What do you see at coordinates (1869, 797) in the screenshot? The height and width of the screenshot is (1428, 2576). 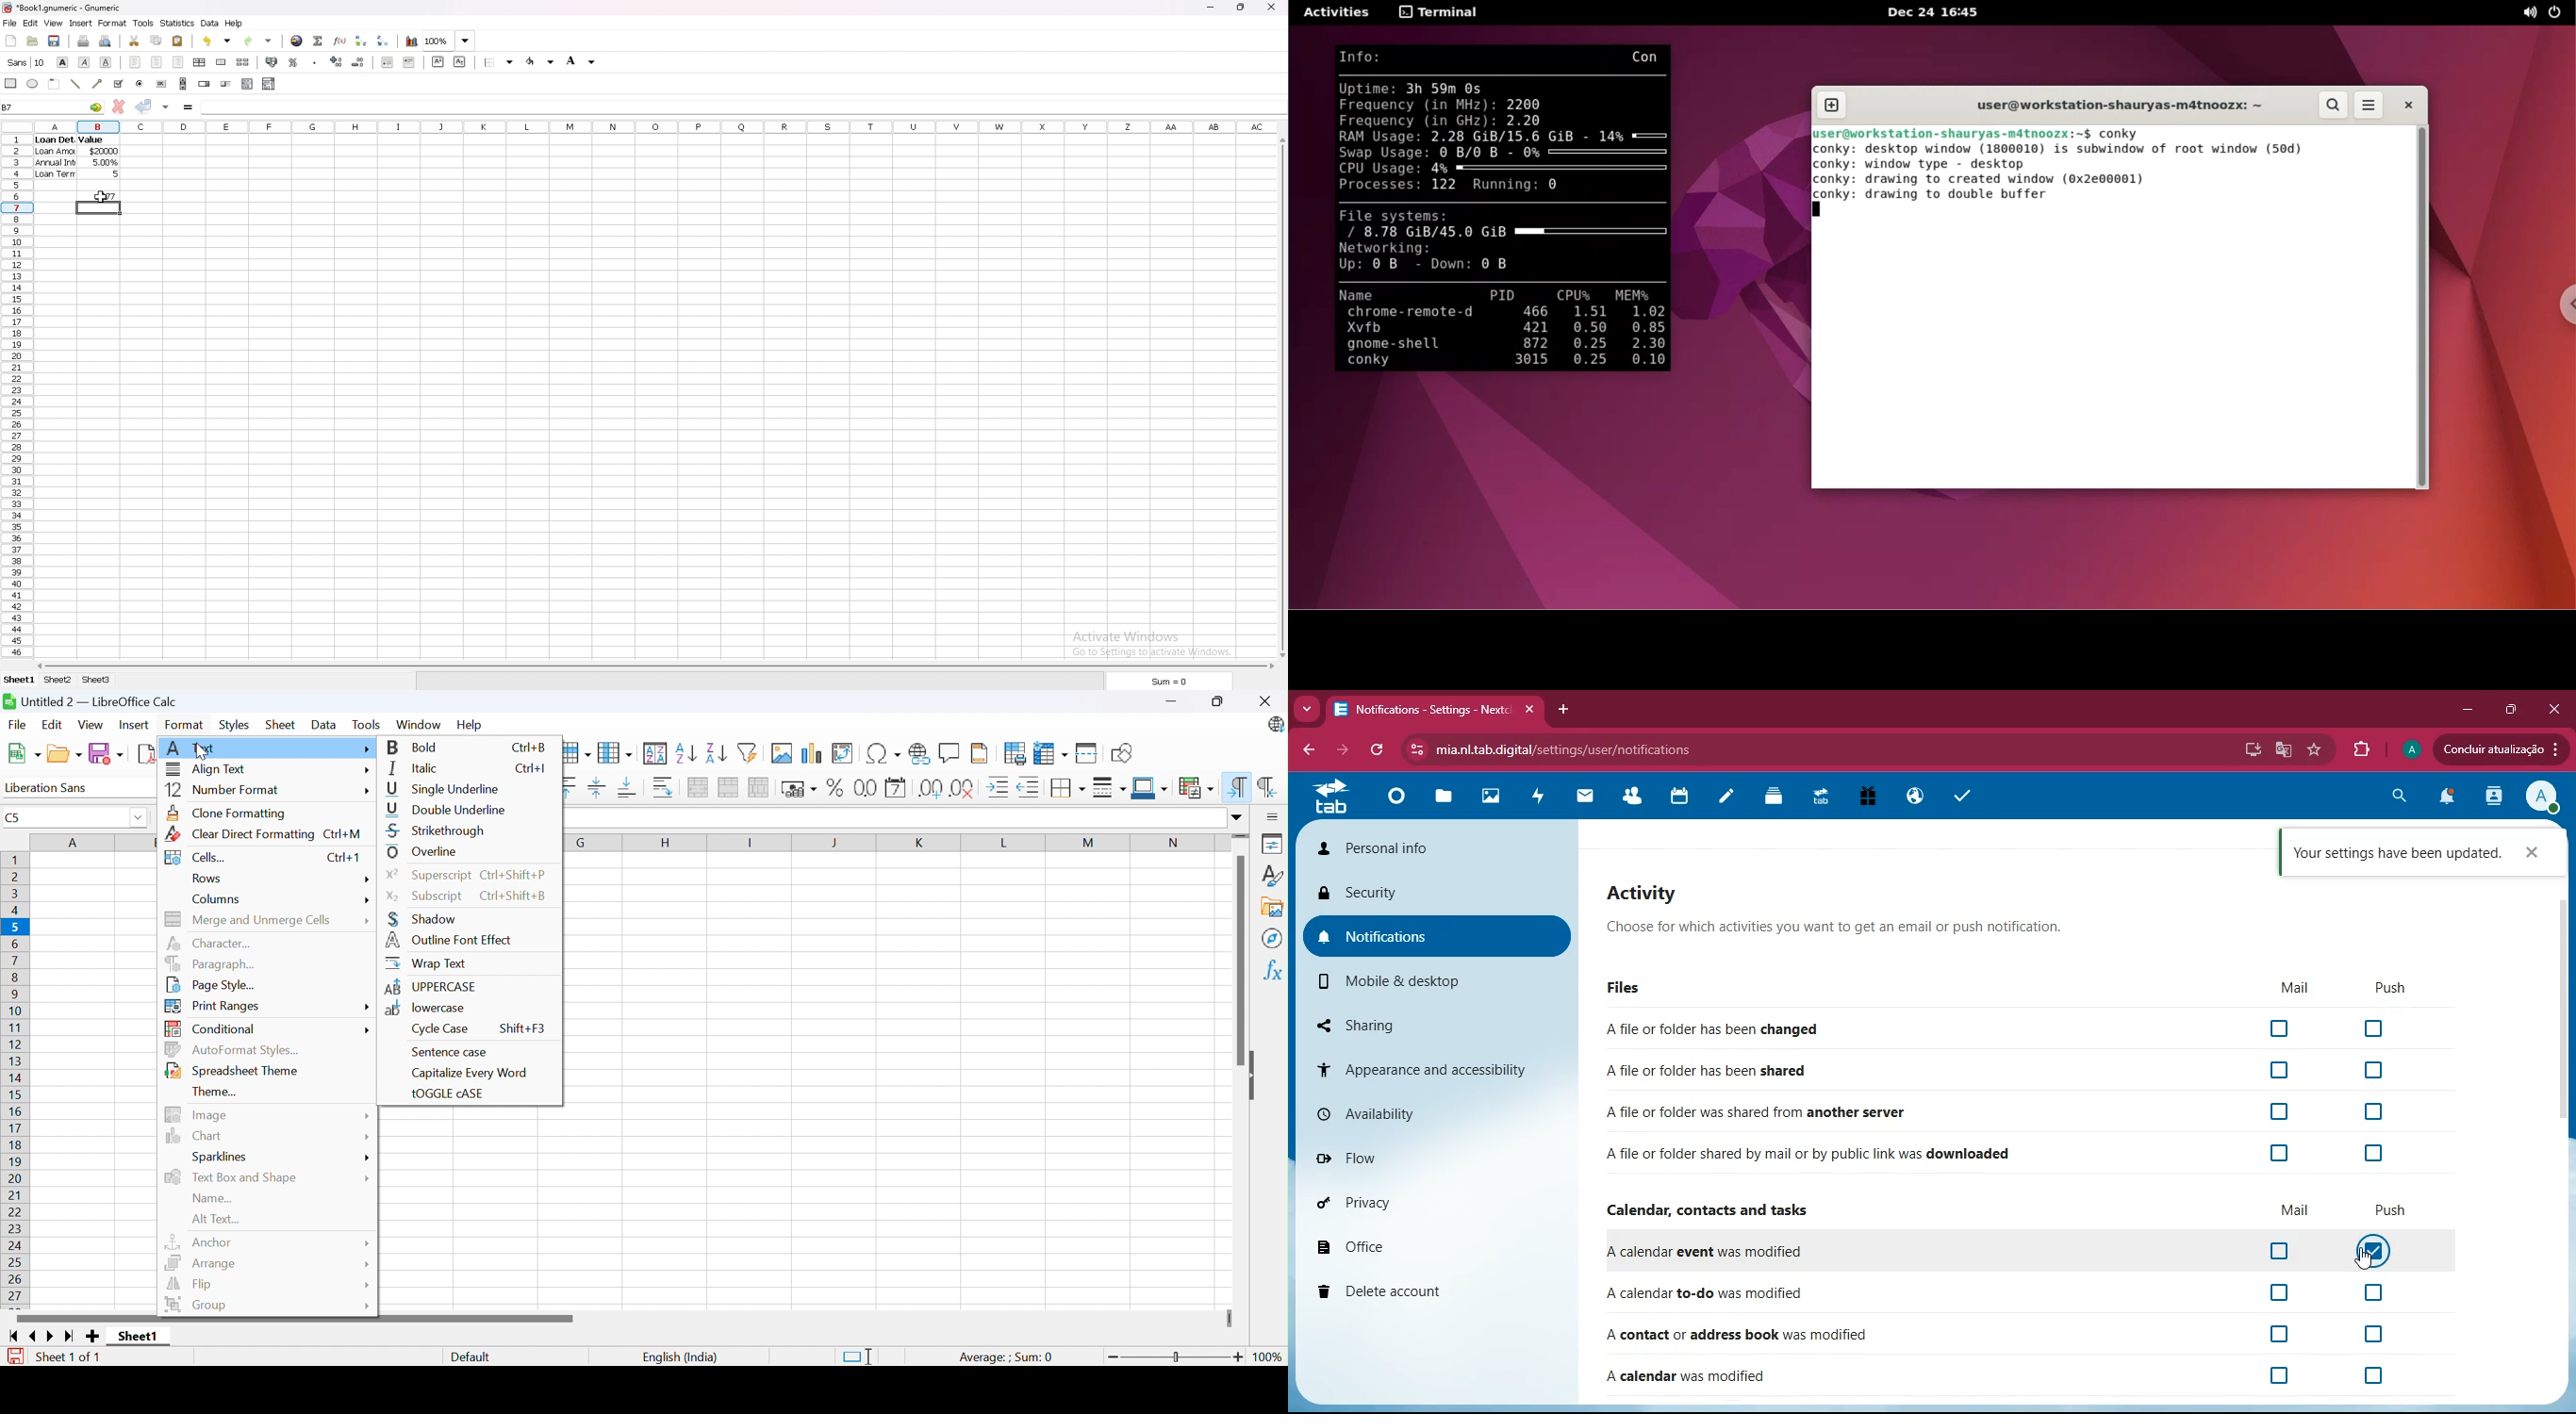 I see `gift` at bounding box center [1869, 797].